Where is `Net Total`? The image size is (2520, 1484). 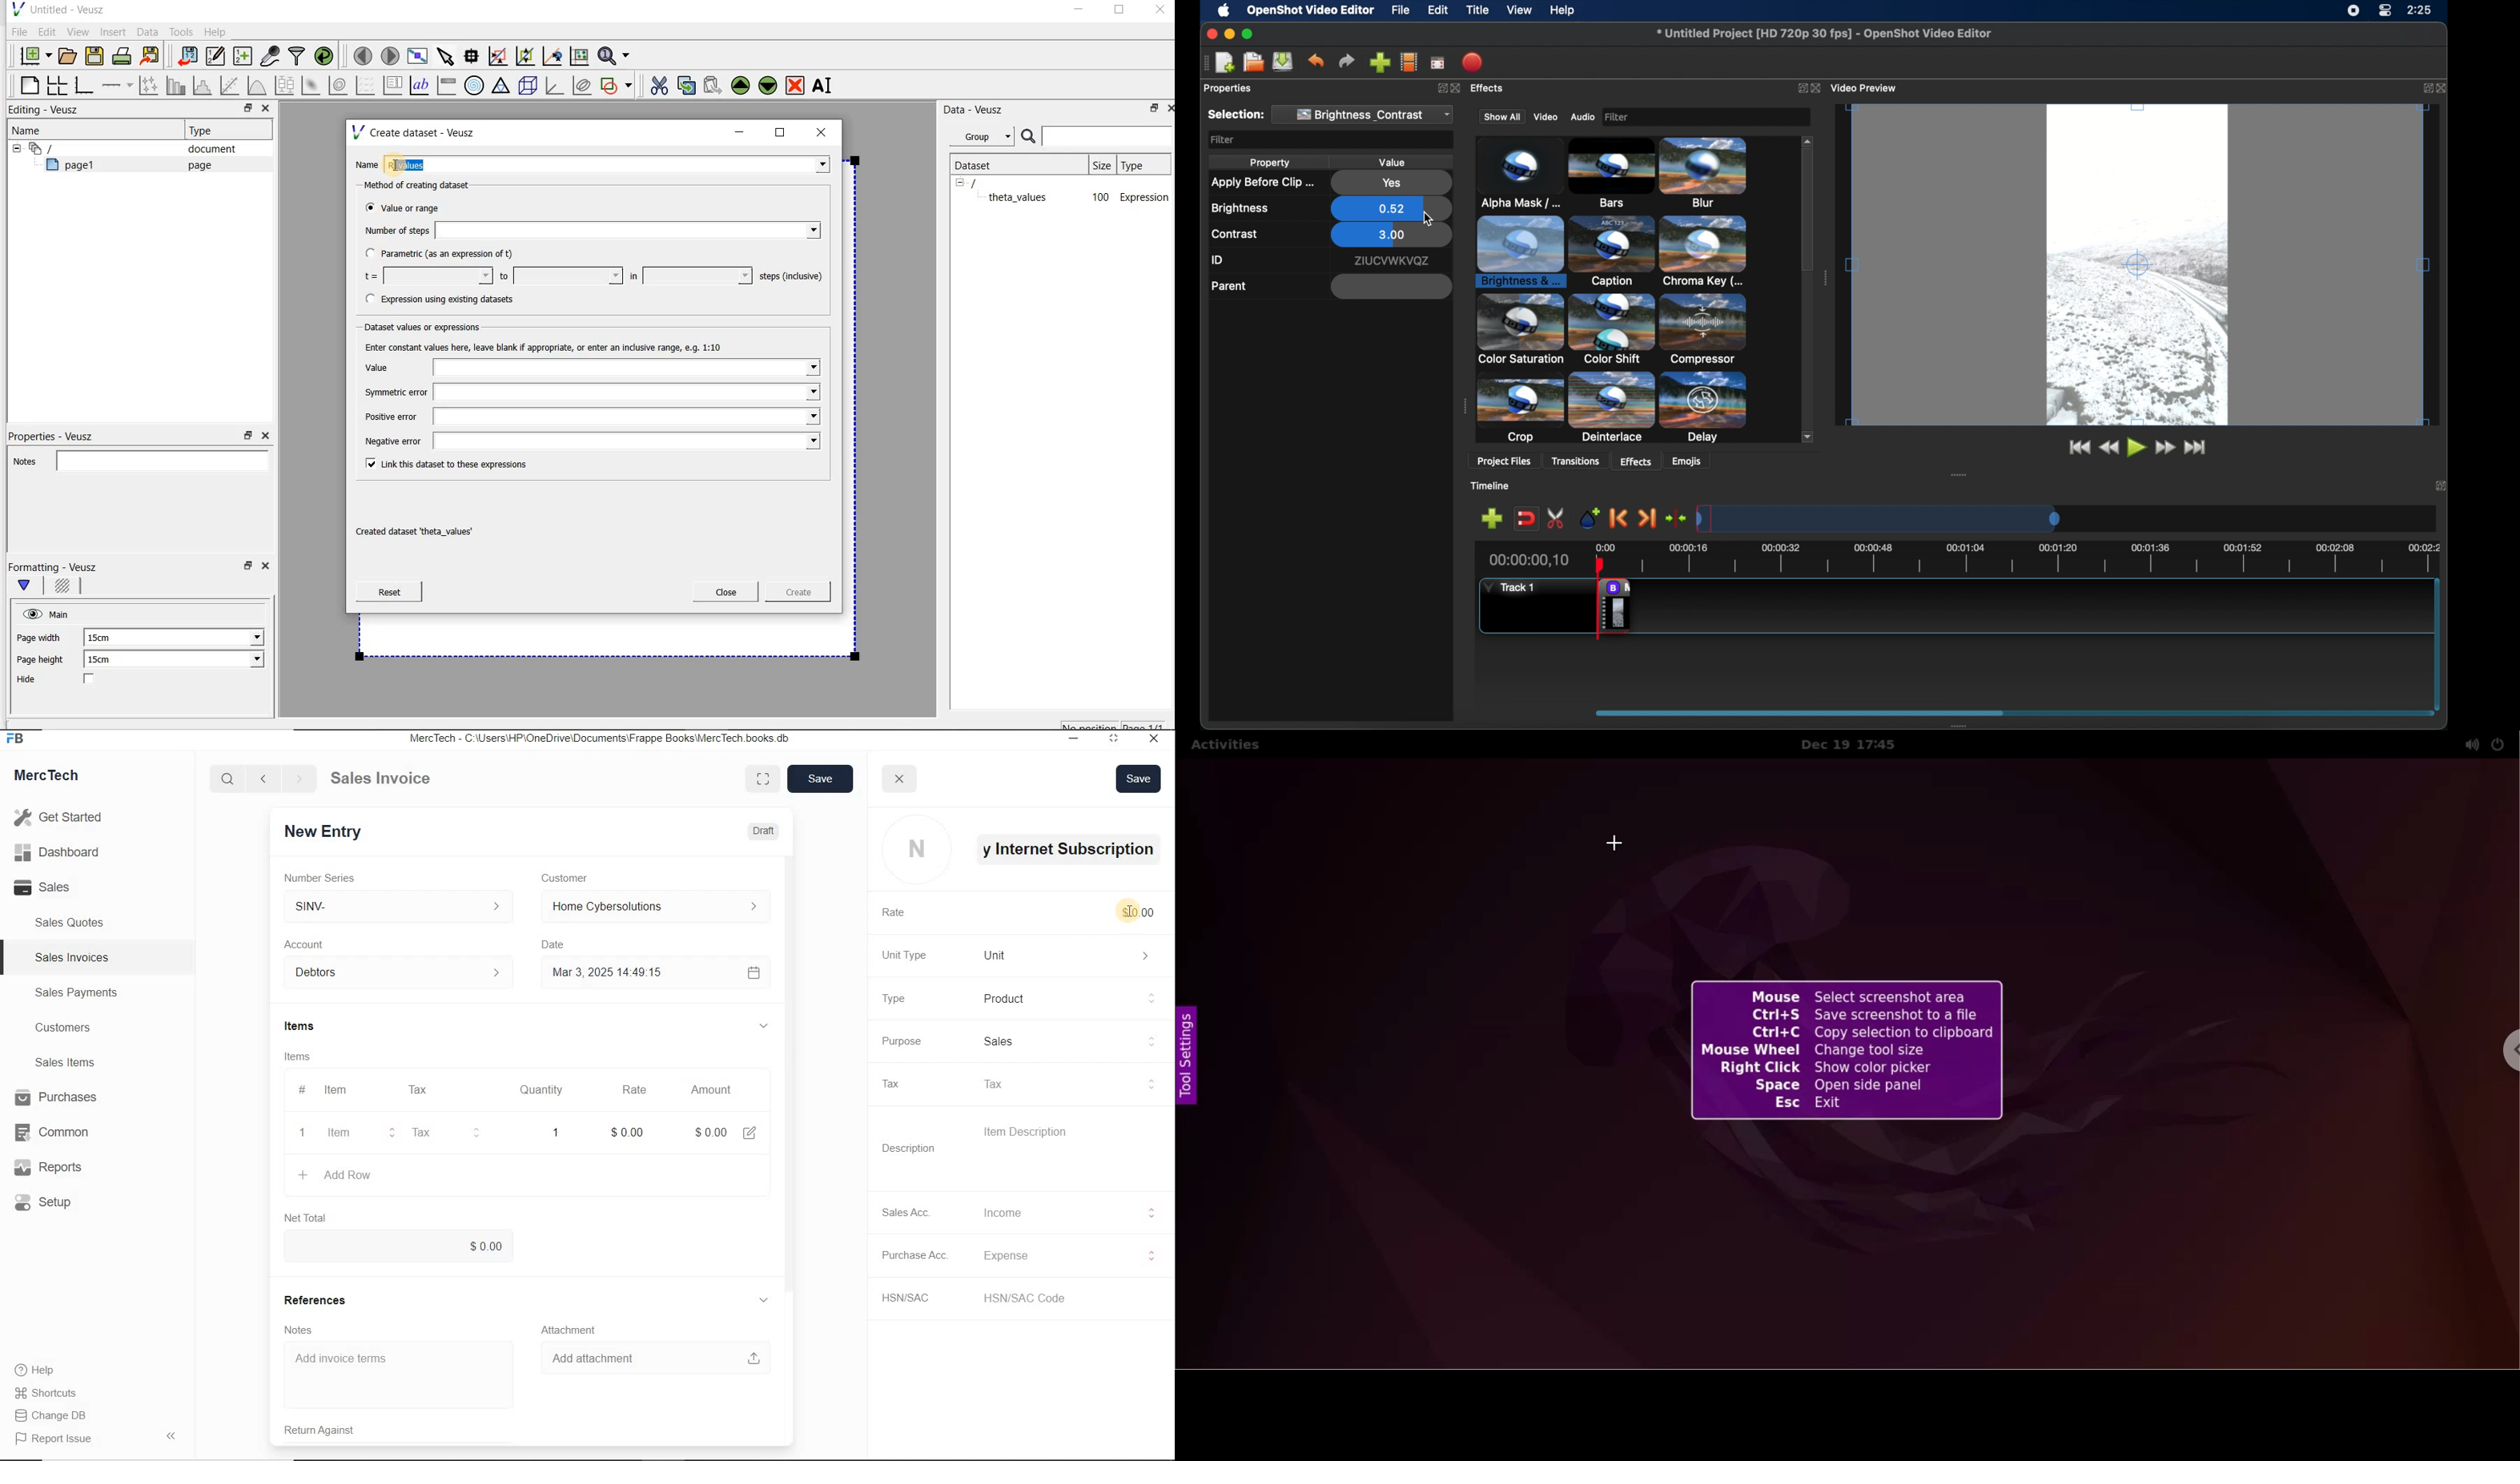 Net Total is located at coordinates (304, 1218).